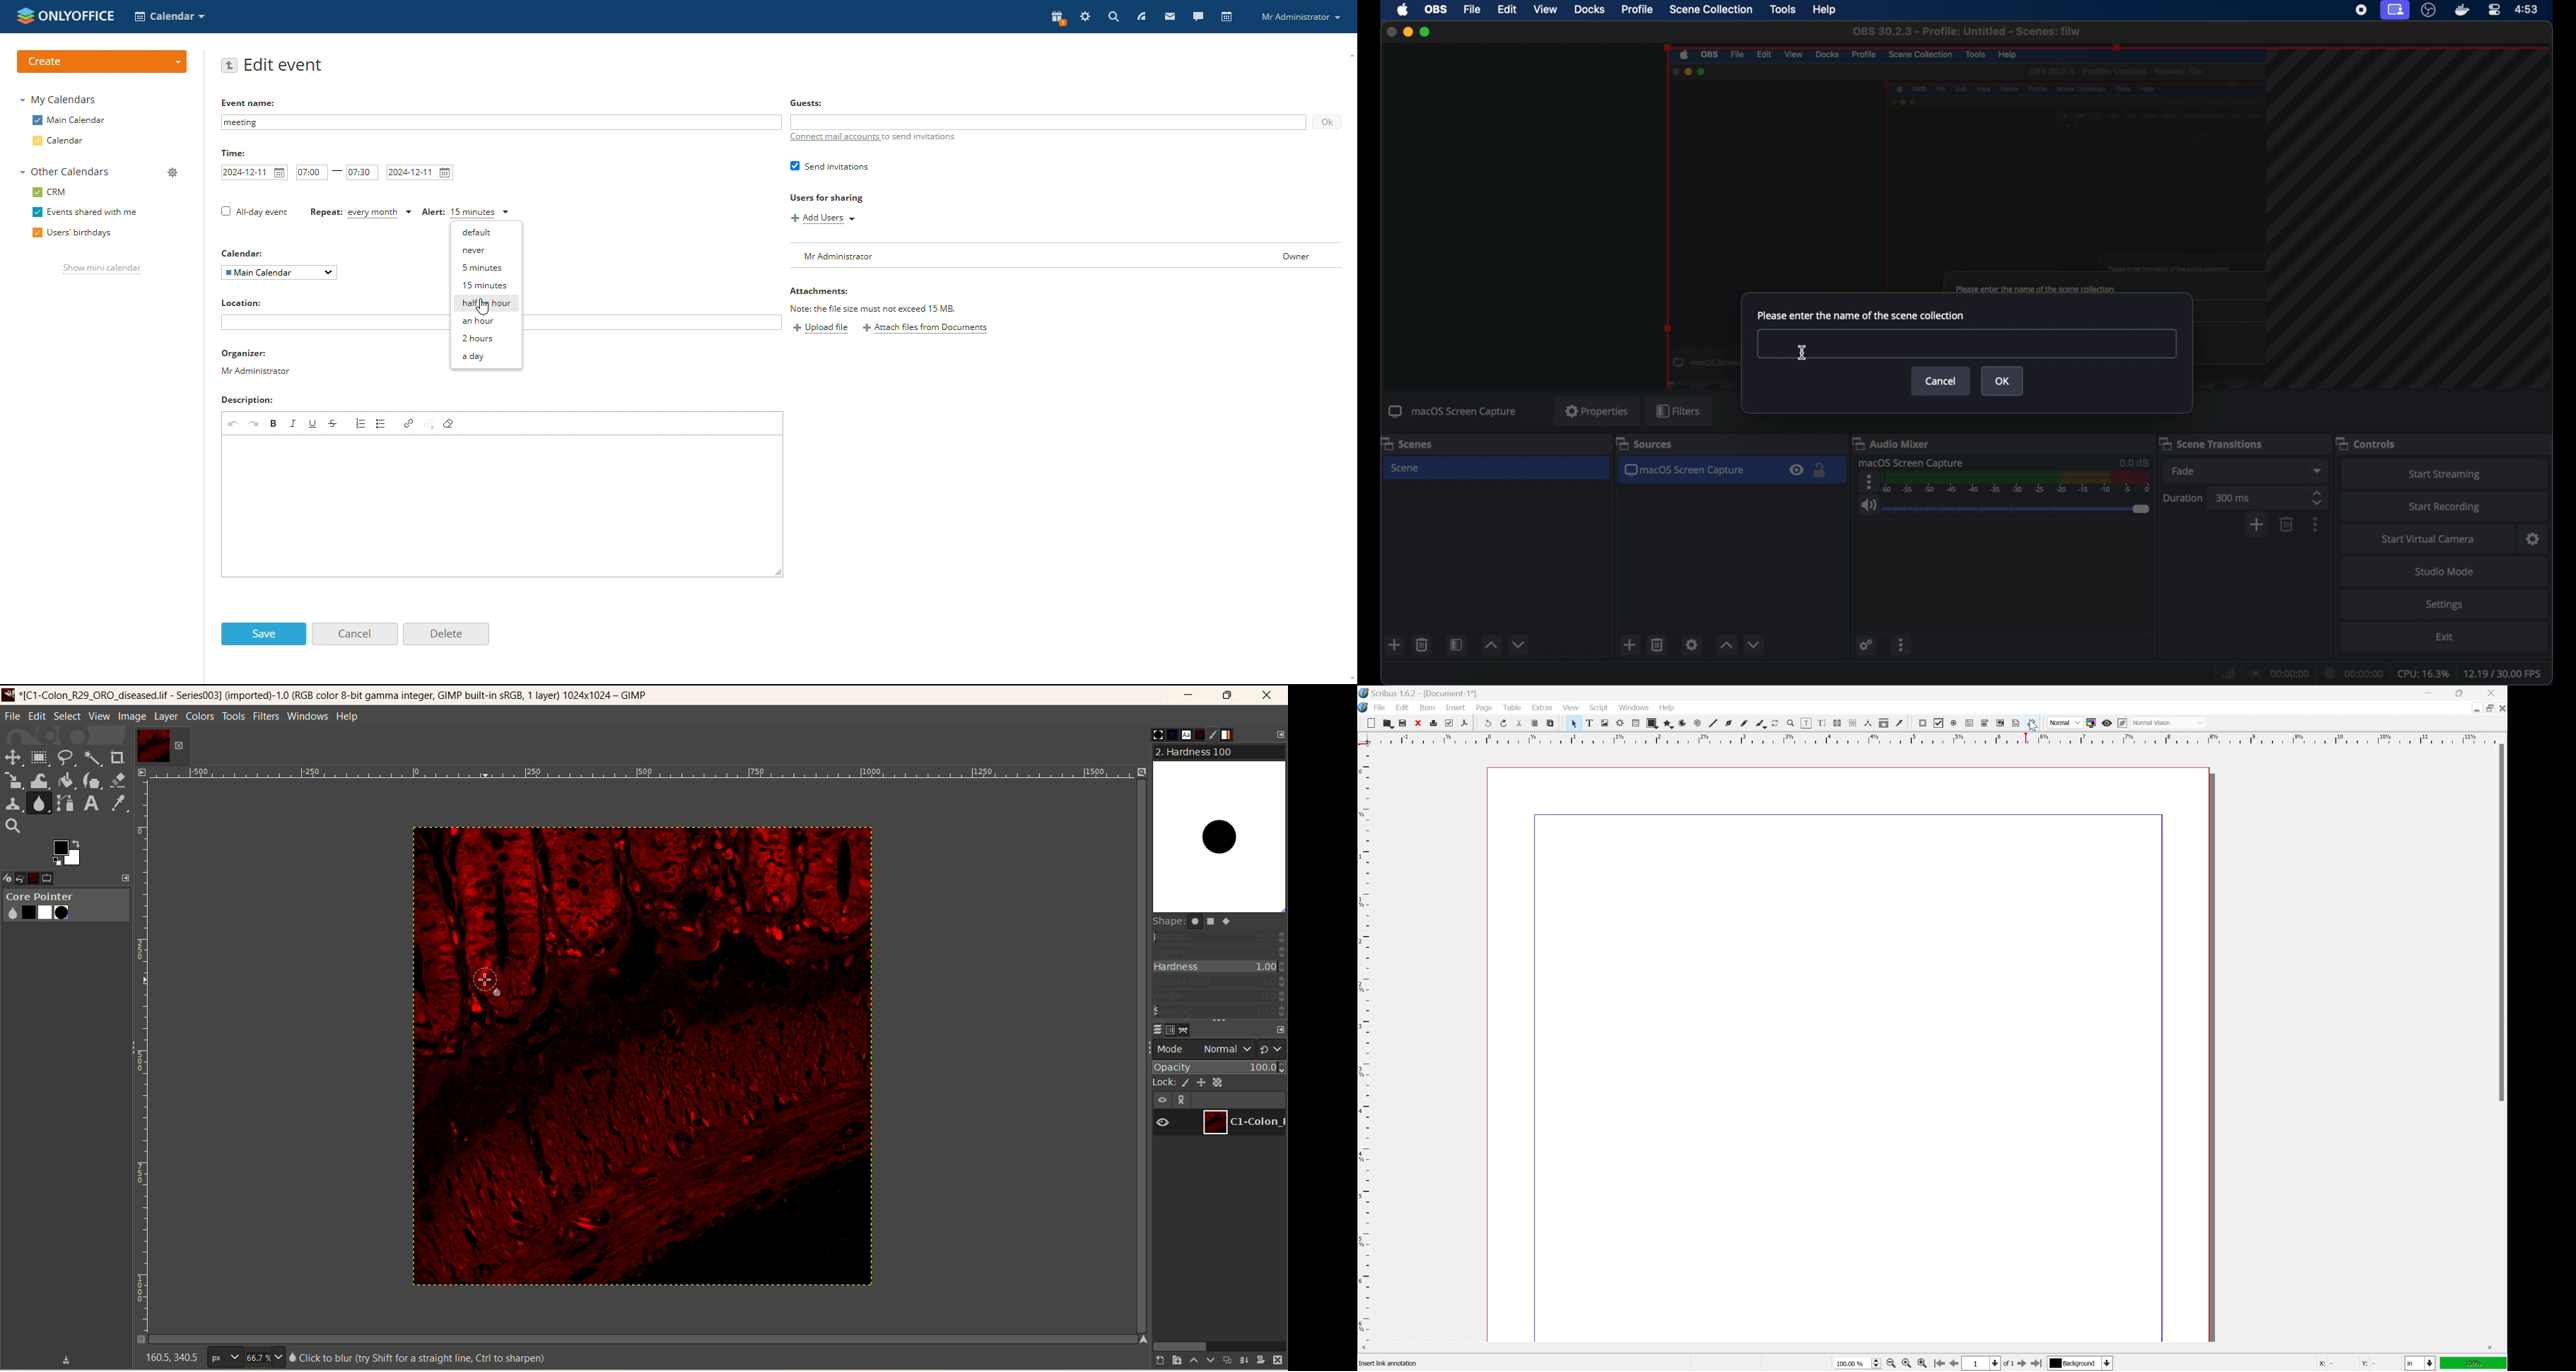 This screenshot has height=1372, width=2576. I want to click on select current layer, so click(2082, 1362).